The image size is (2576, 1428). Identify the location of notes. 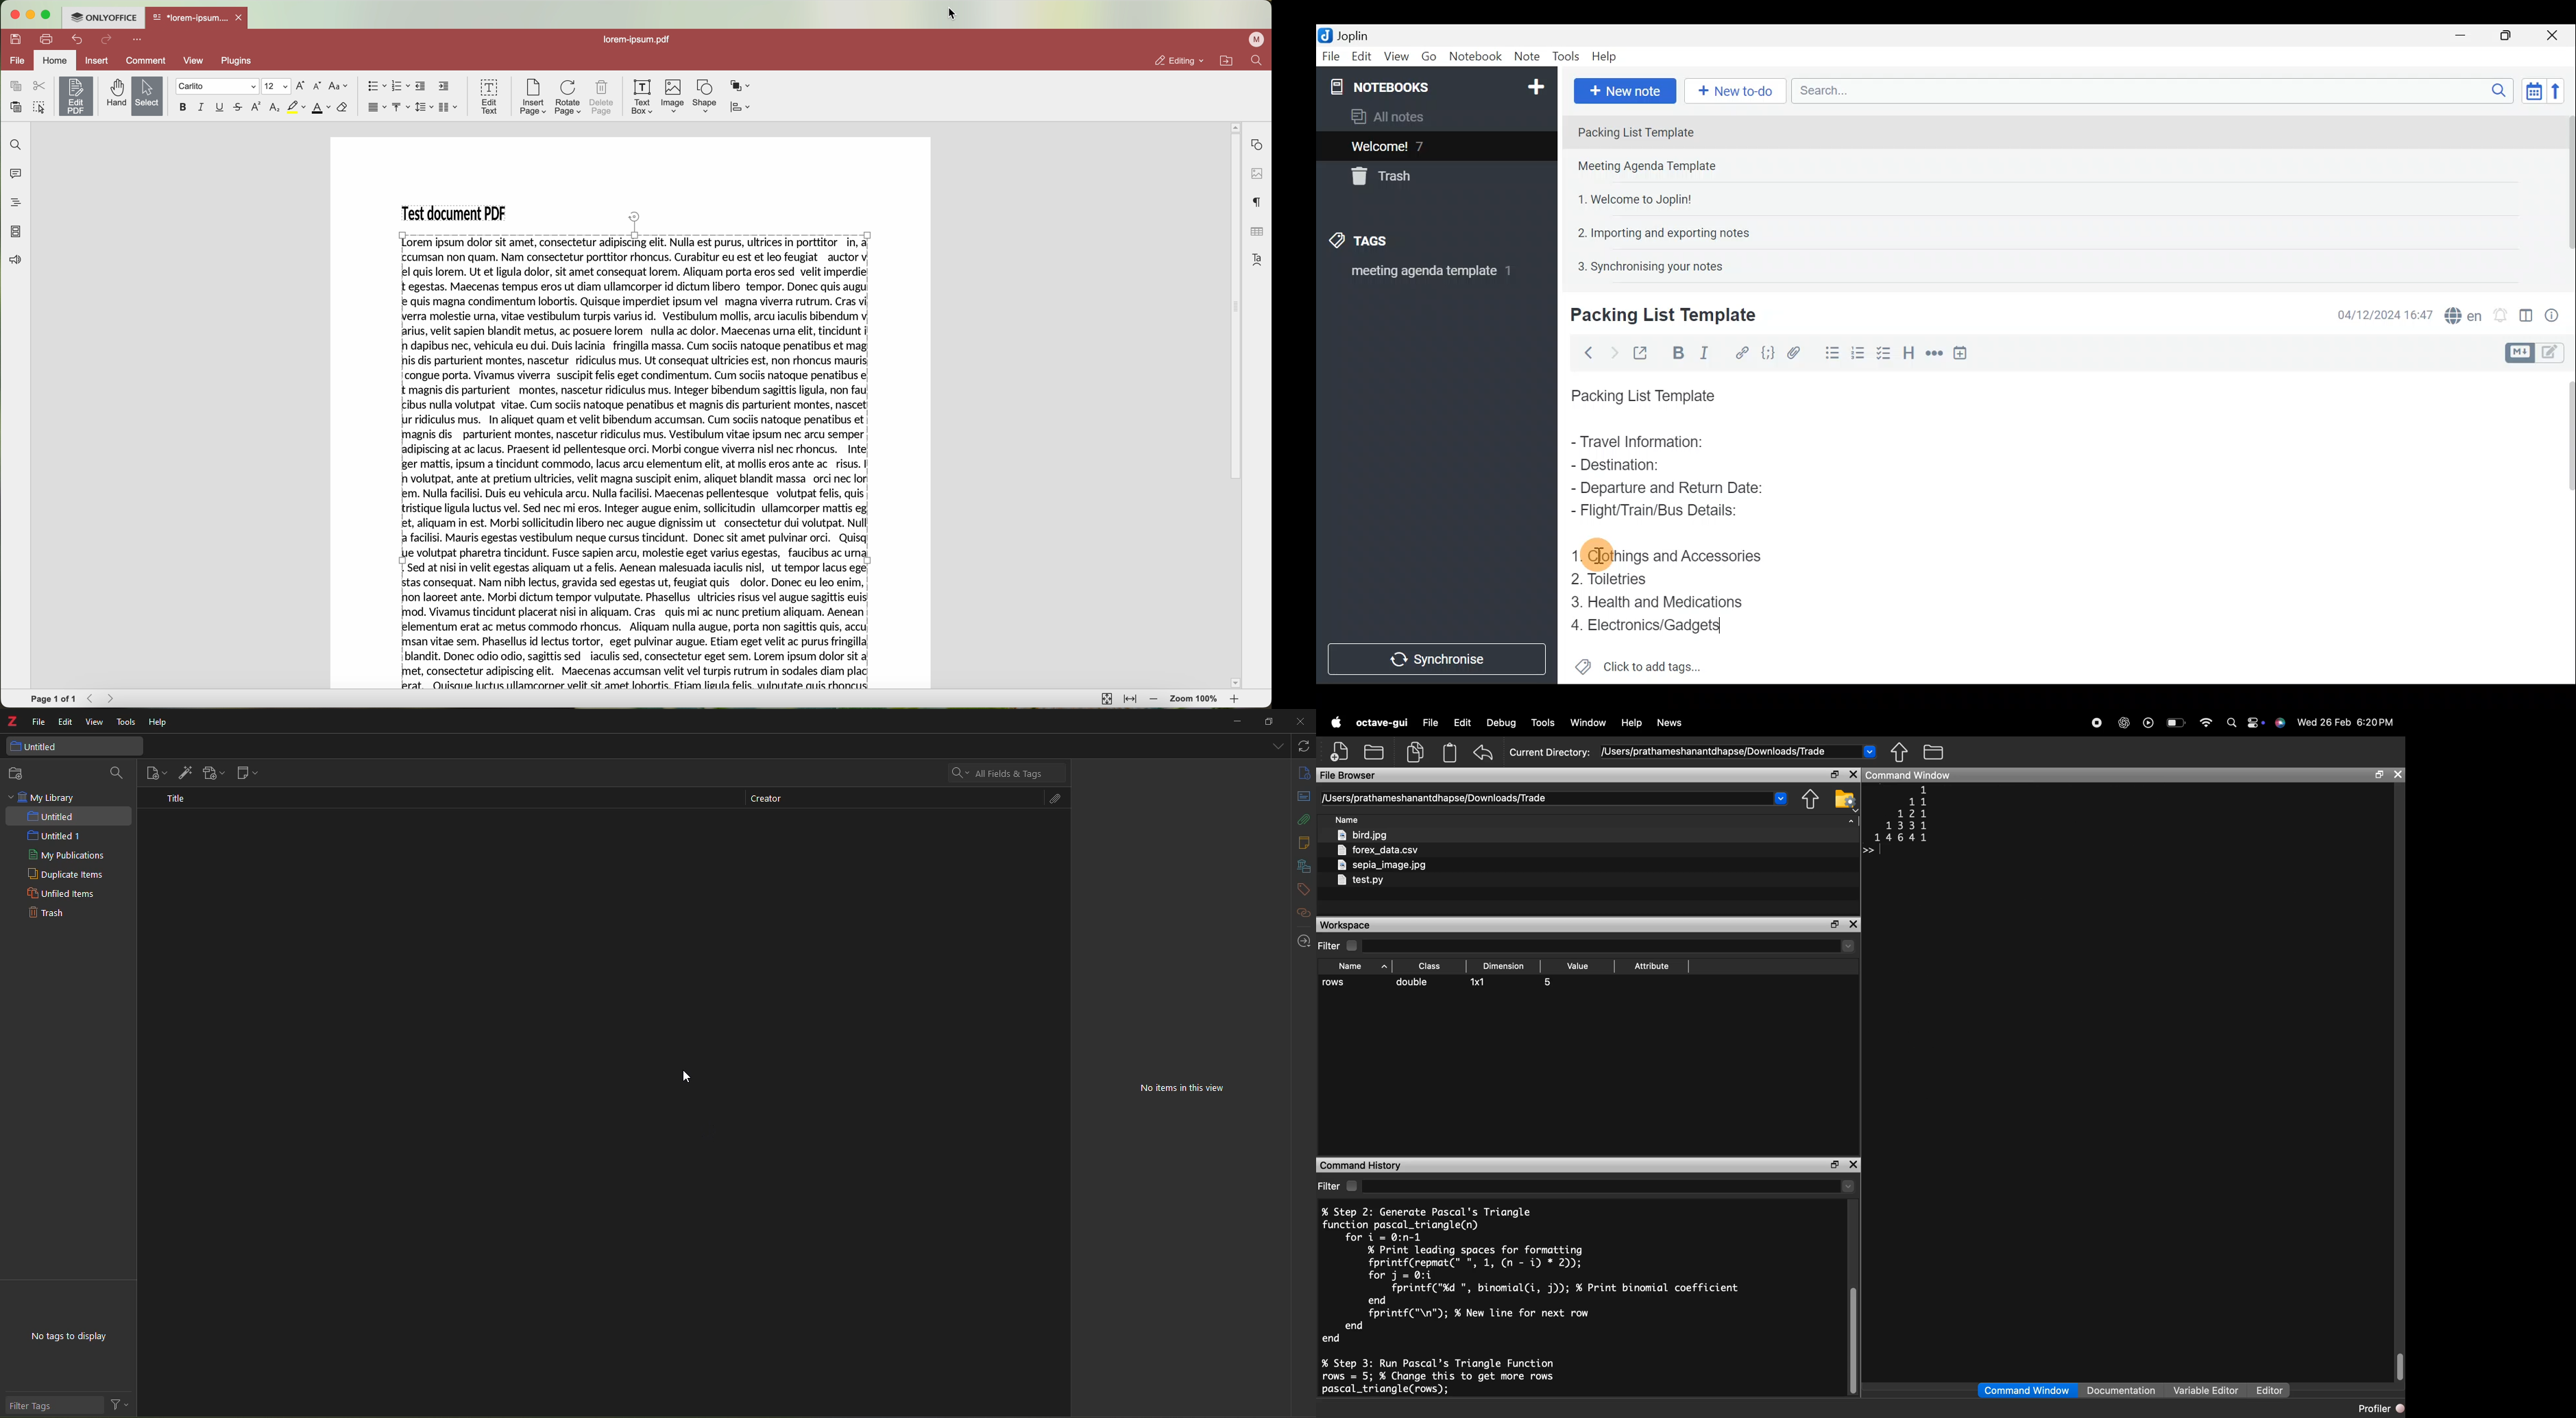
(1302, 843).